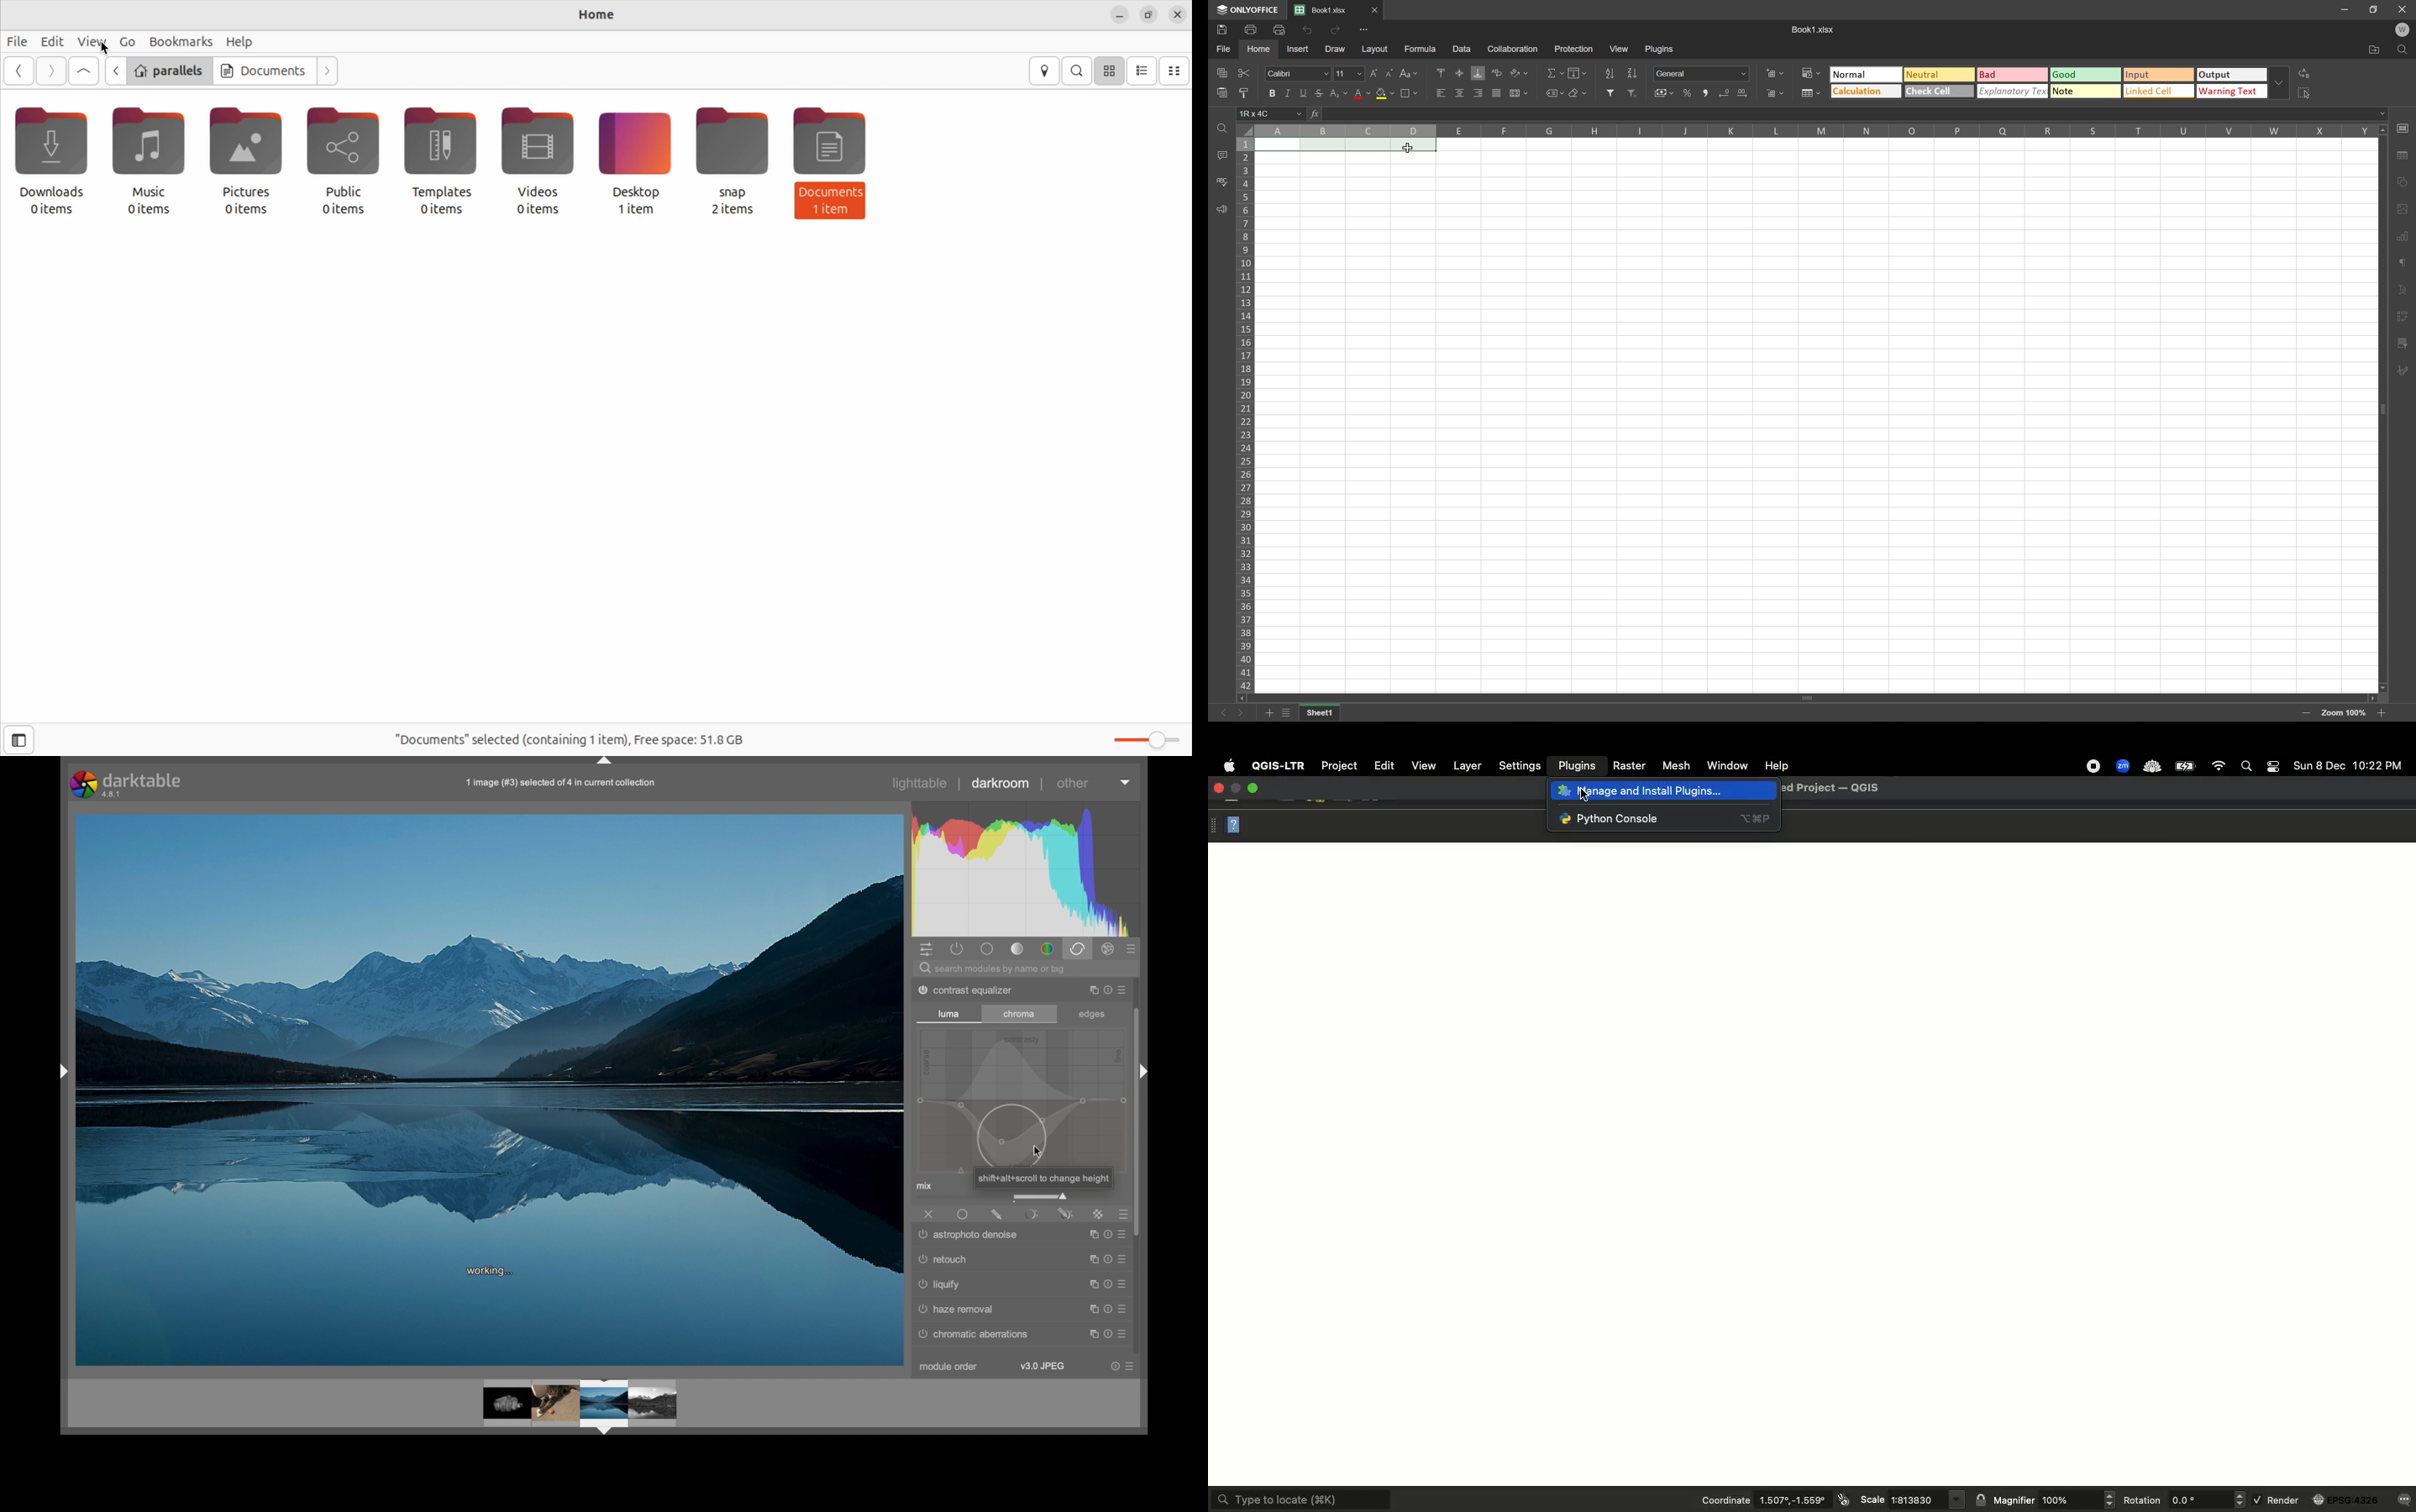 This screenshot has width=2436, height=1512. Describe the element at coordinates (1077, 949) in the screenshot. I see `correct` at that location.